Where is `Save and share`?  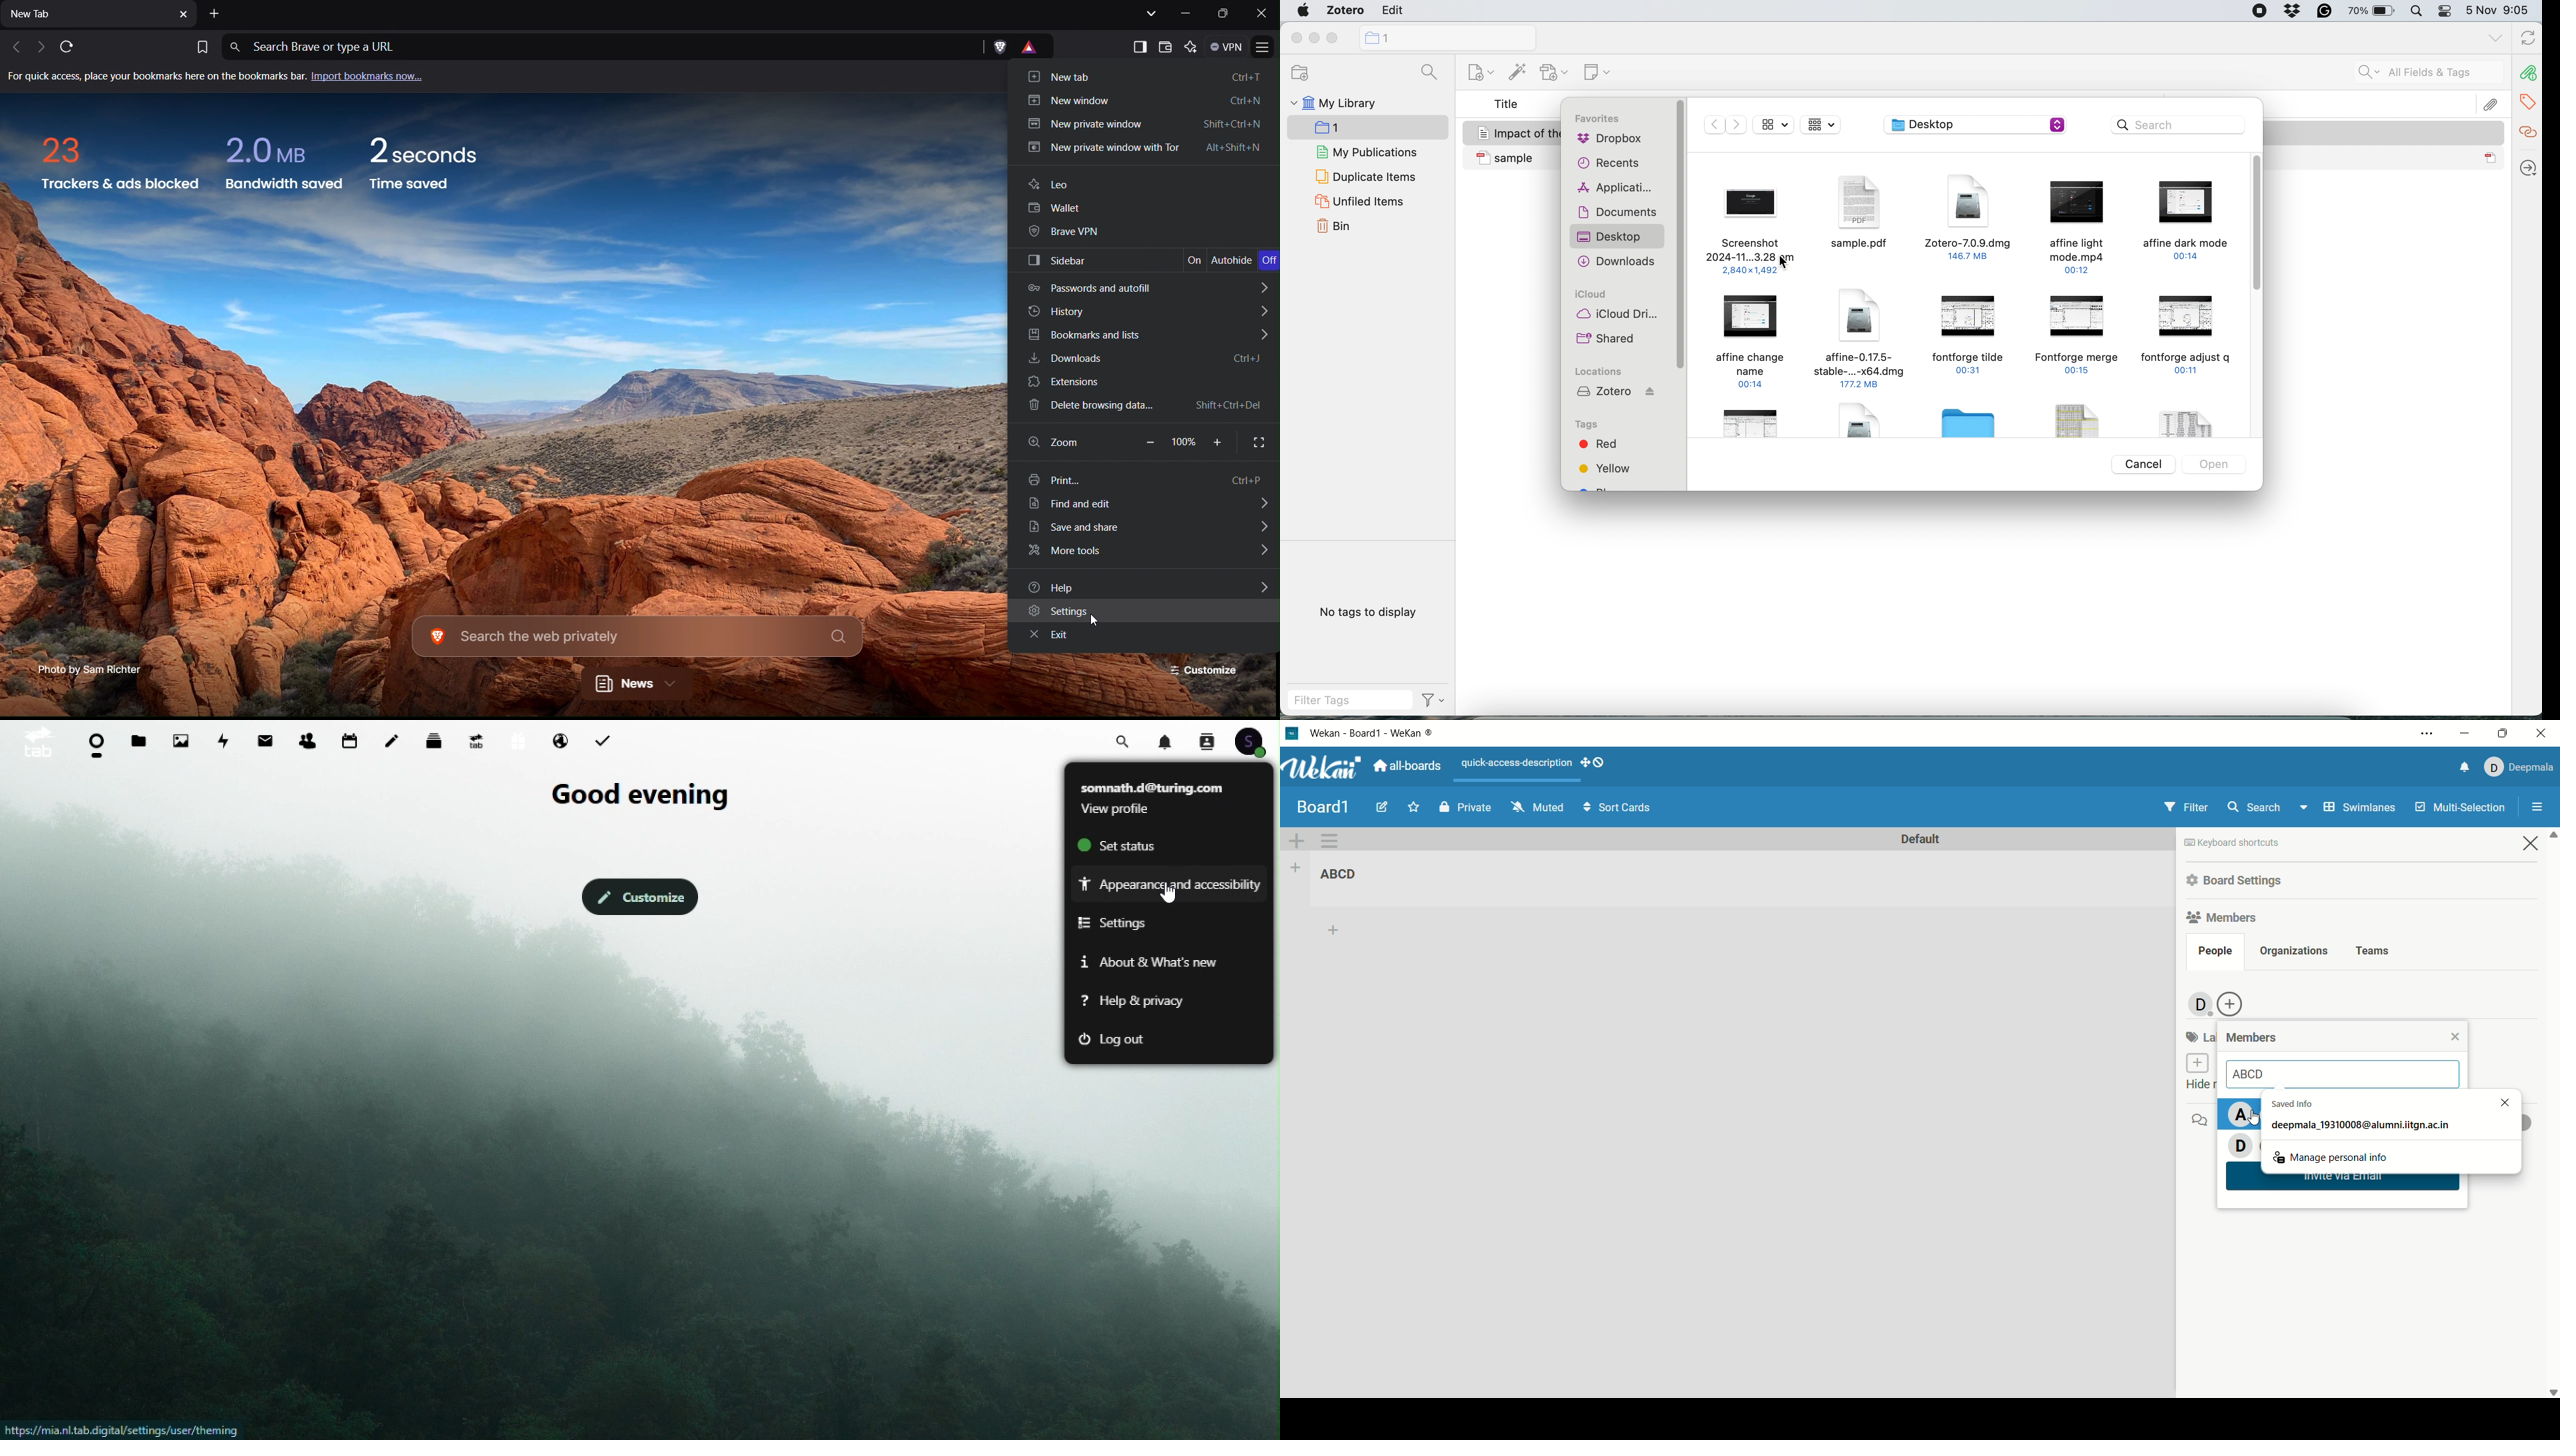 Save and share is located at coordinates (1144, 528).